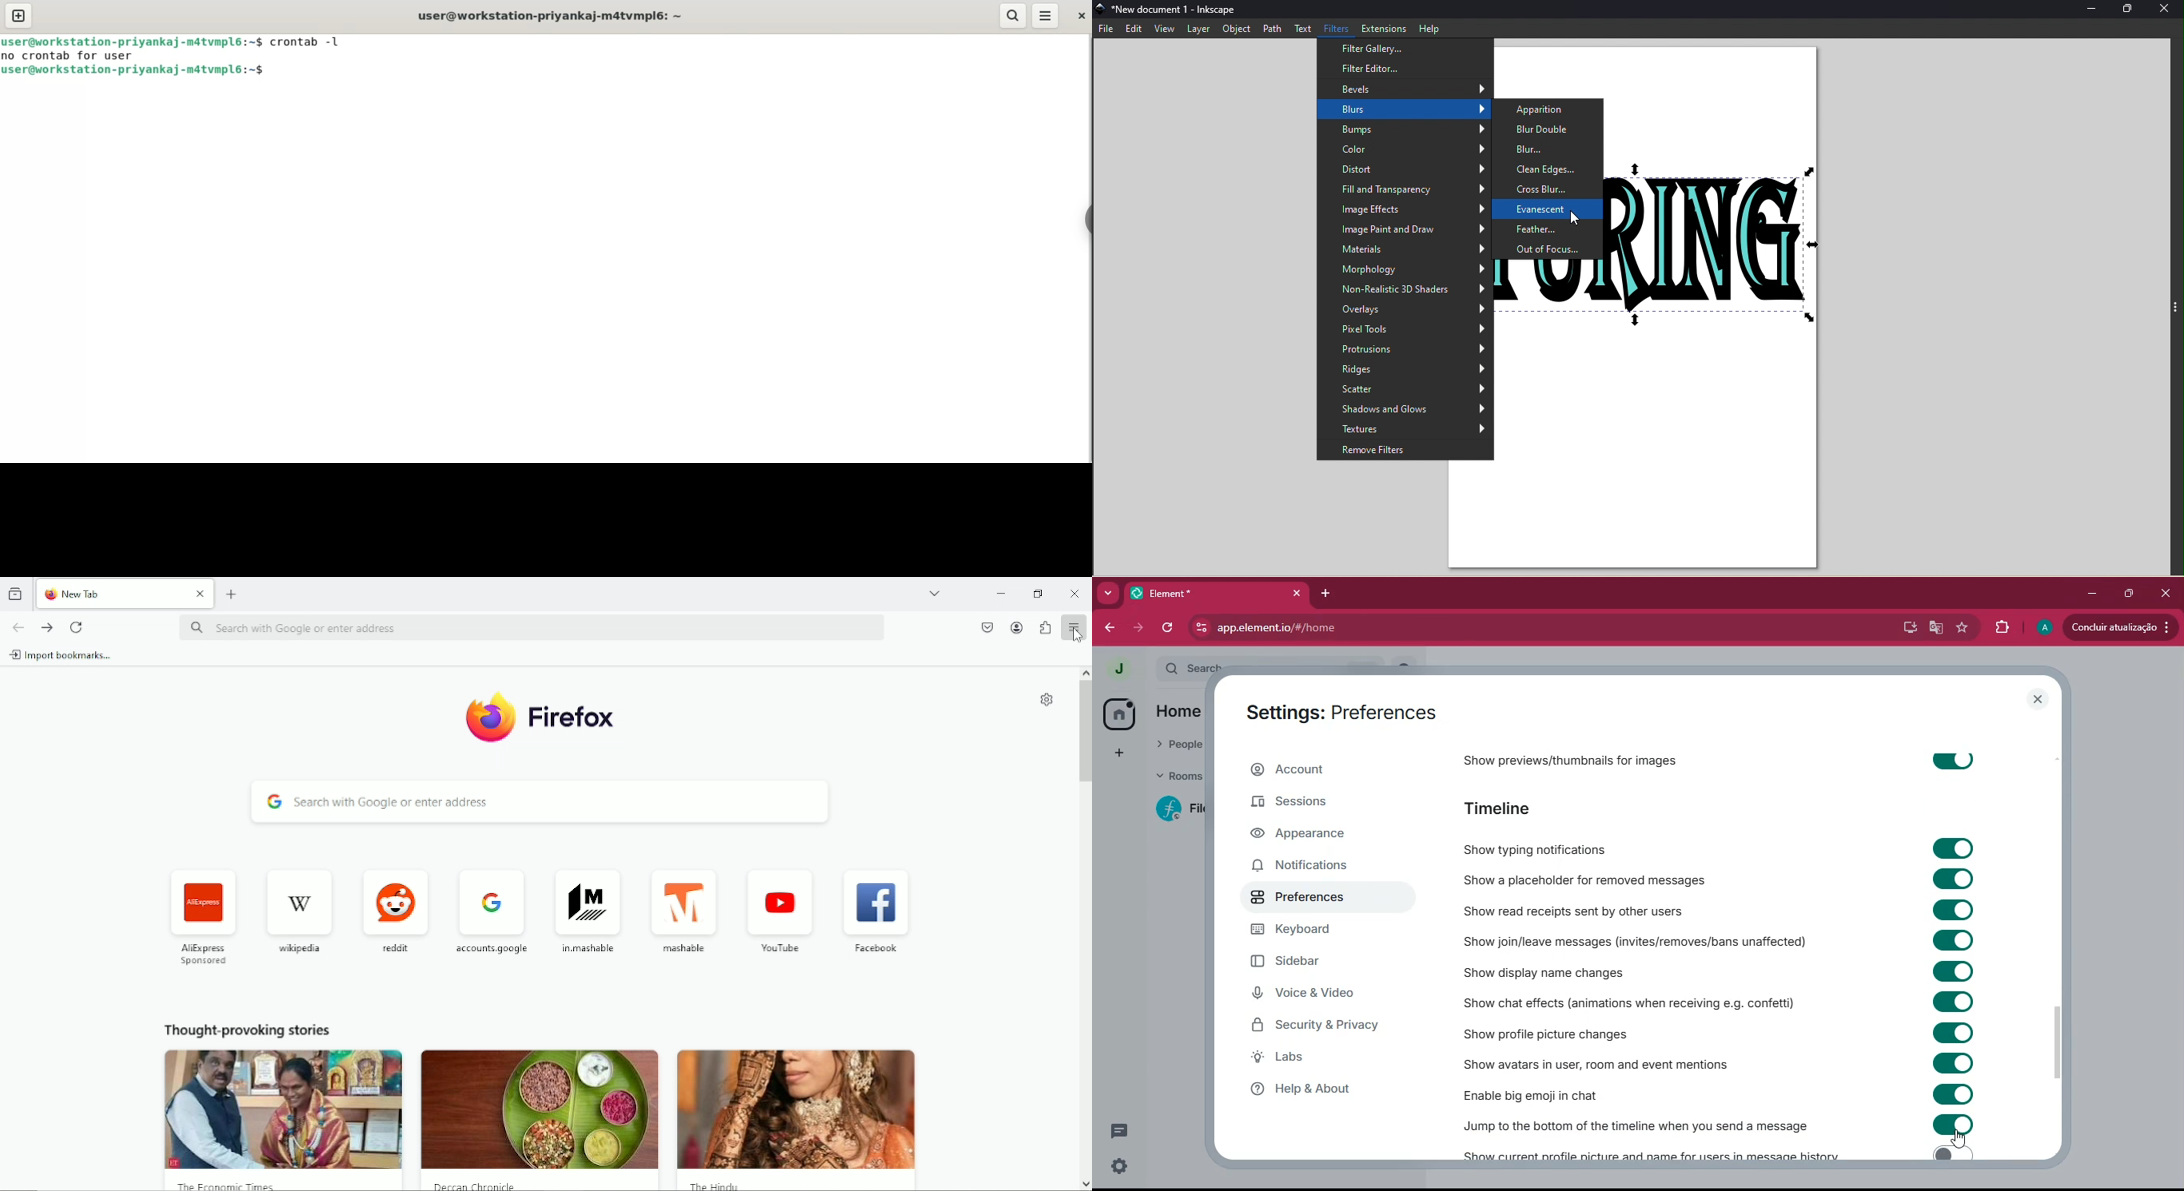 The height and width of the screenshot is (1204, 2184). I want to click on Overlays, so click(1403, 309).